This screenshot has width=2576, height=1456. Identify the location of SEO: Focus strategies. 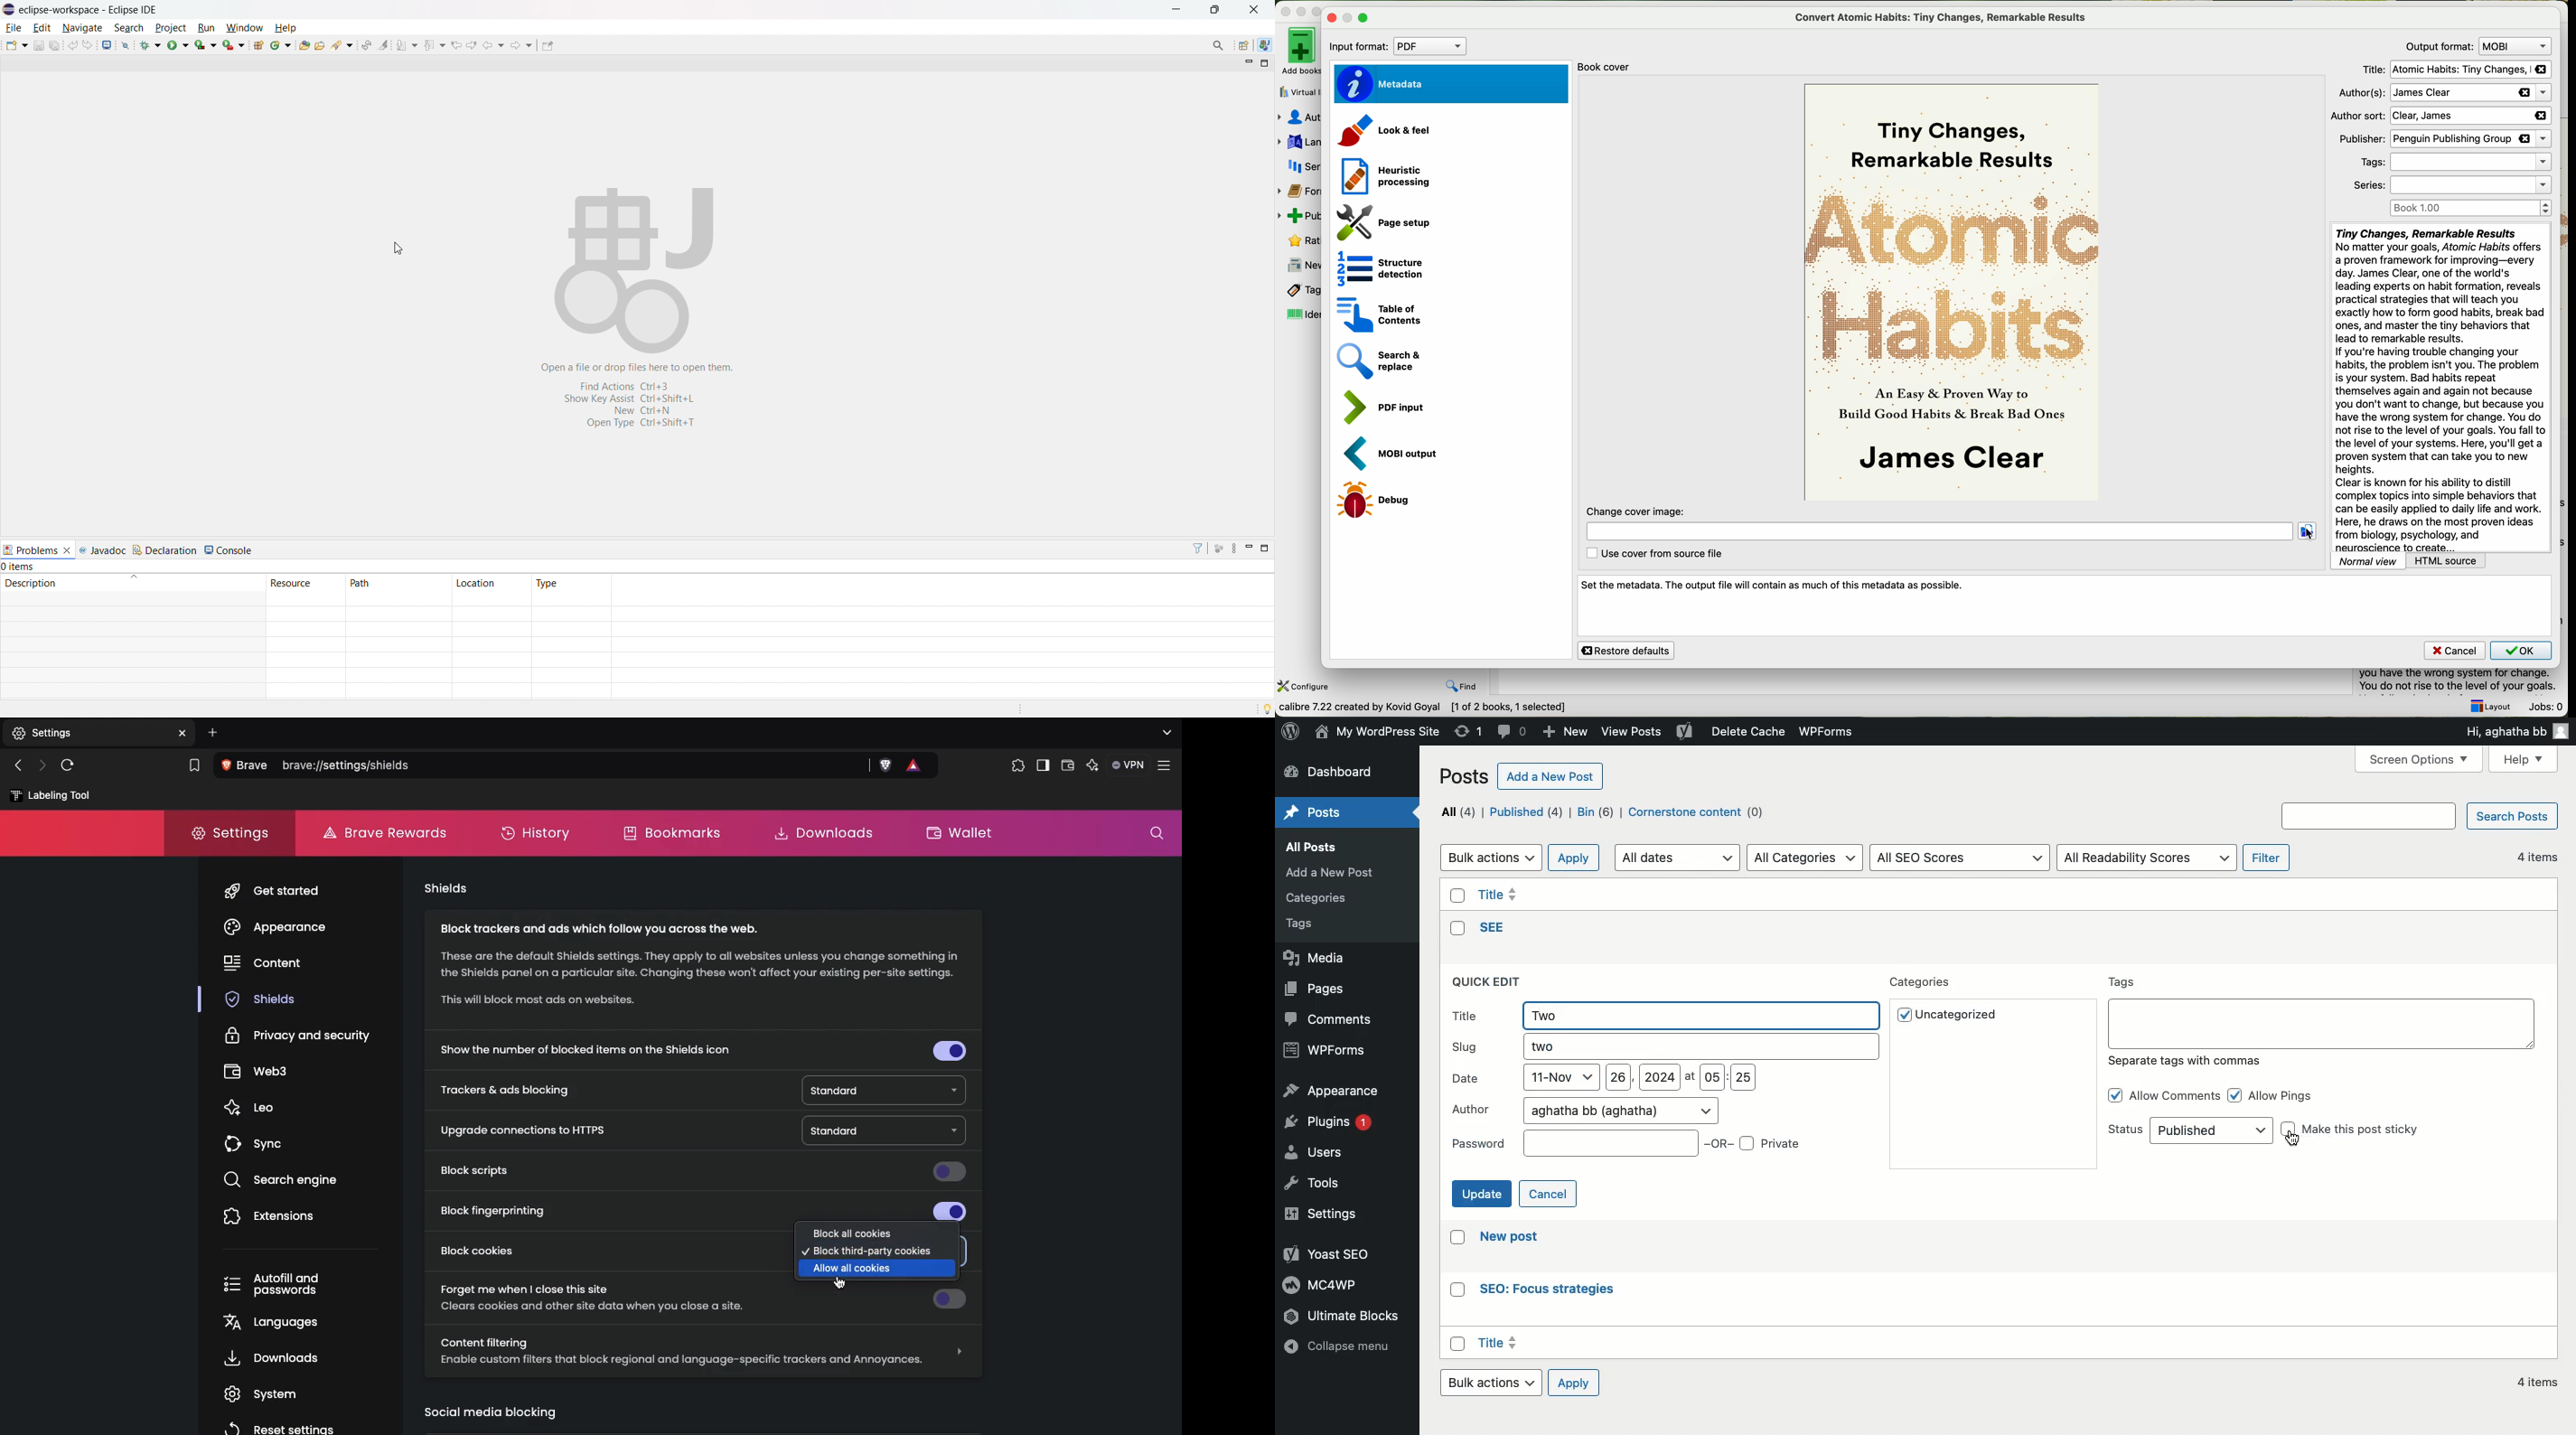
(1545, 1290).